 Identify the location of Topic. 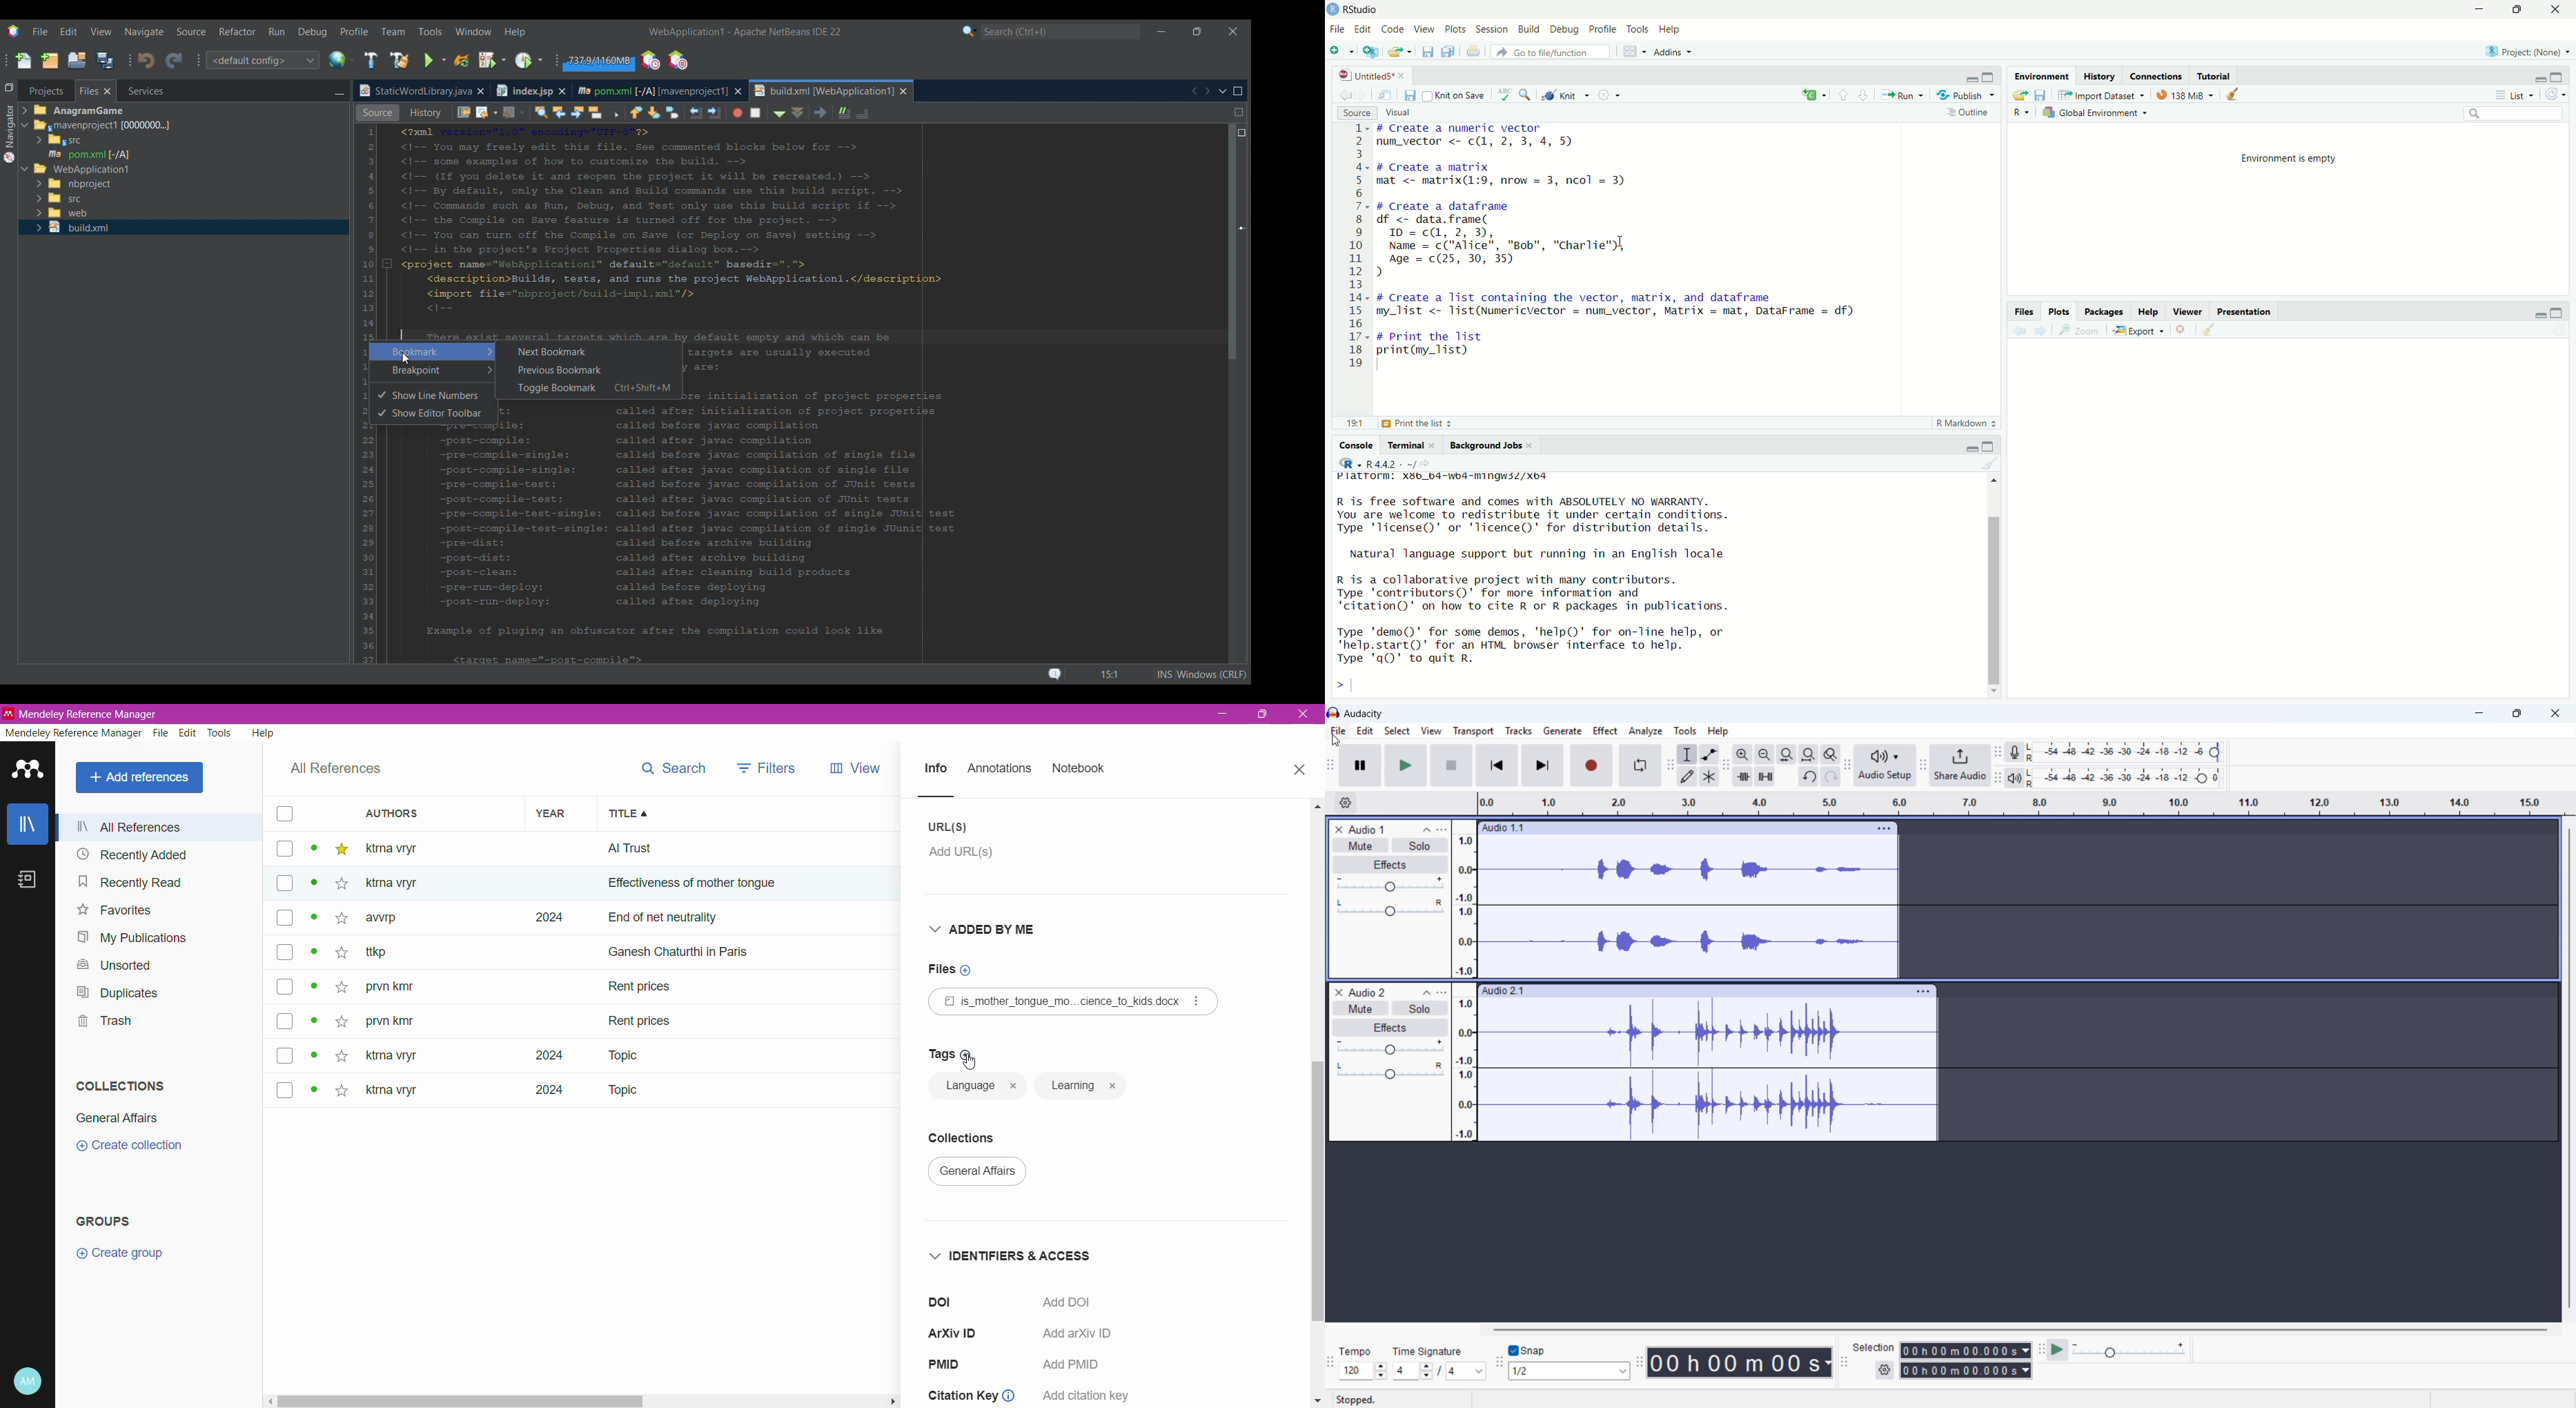
(613, 1055).